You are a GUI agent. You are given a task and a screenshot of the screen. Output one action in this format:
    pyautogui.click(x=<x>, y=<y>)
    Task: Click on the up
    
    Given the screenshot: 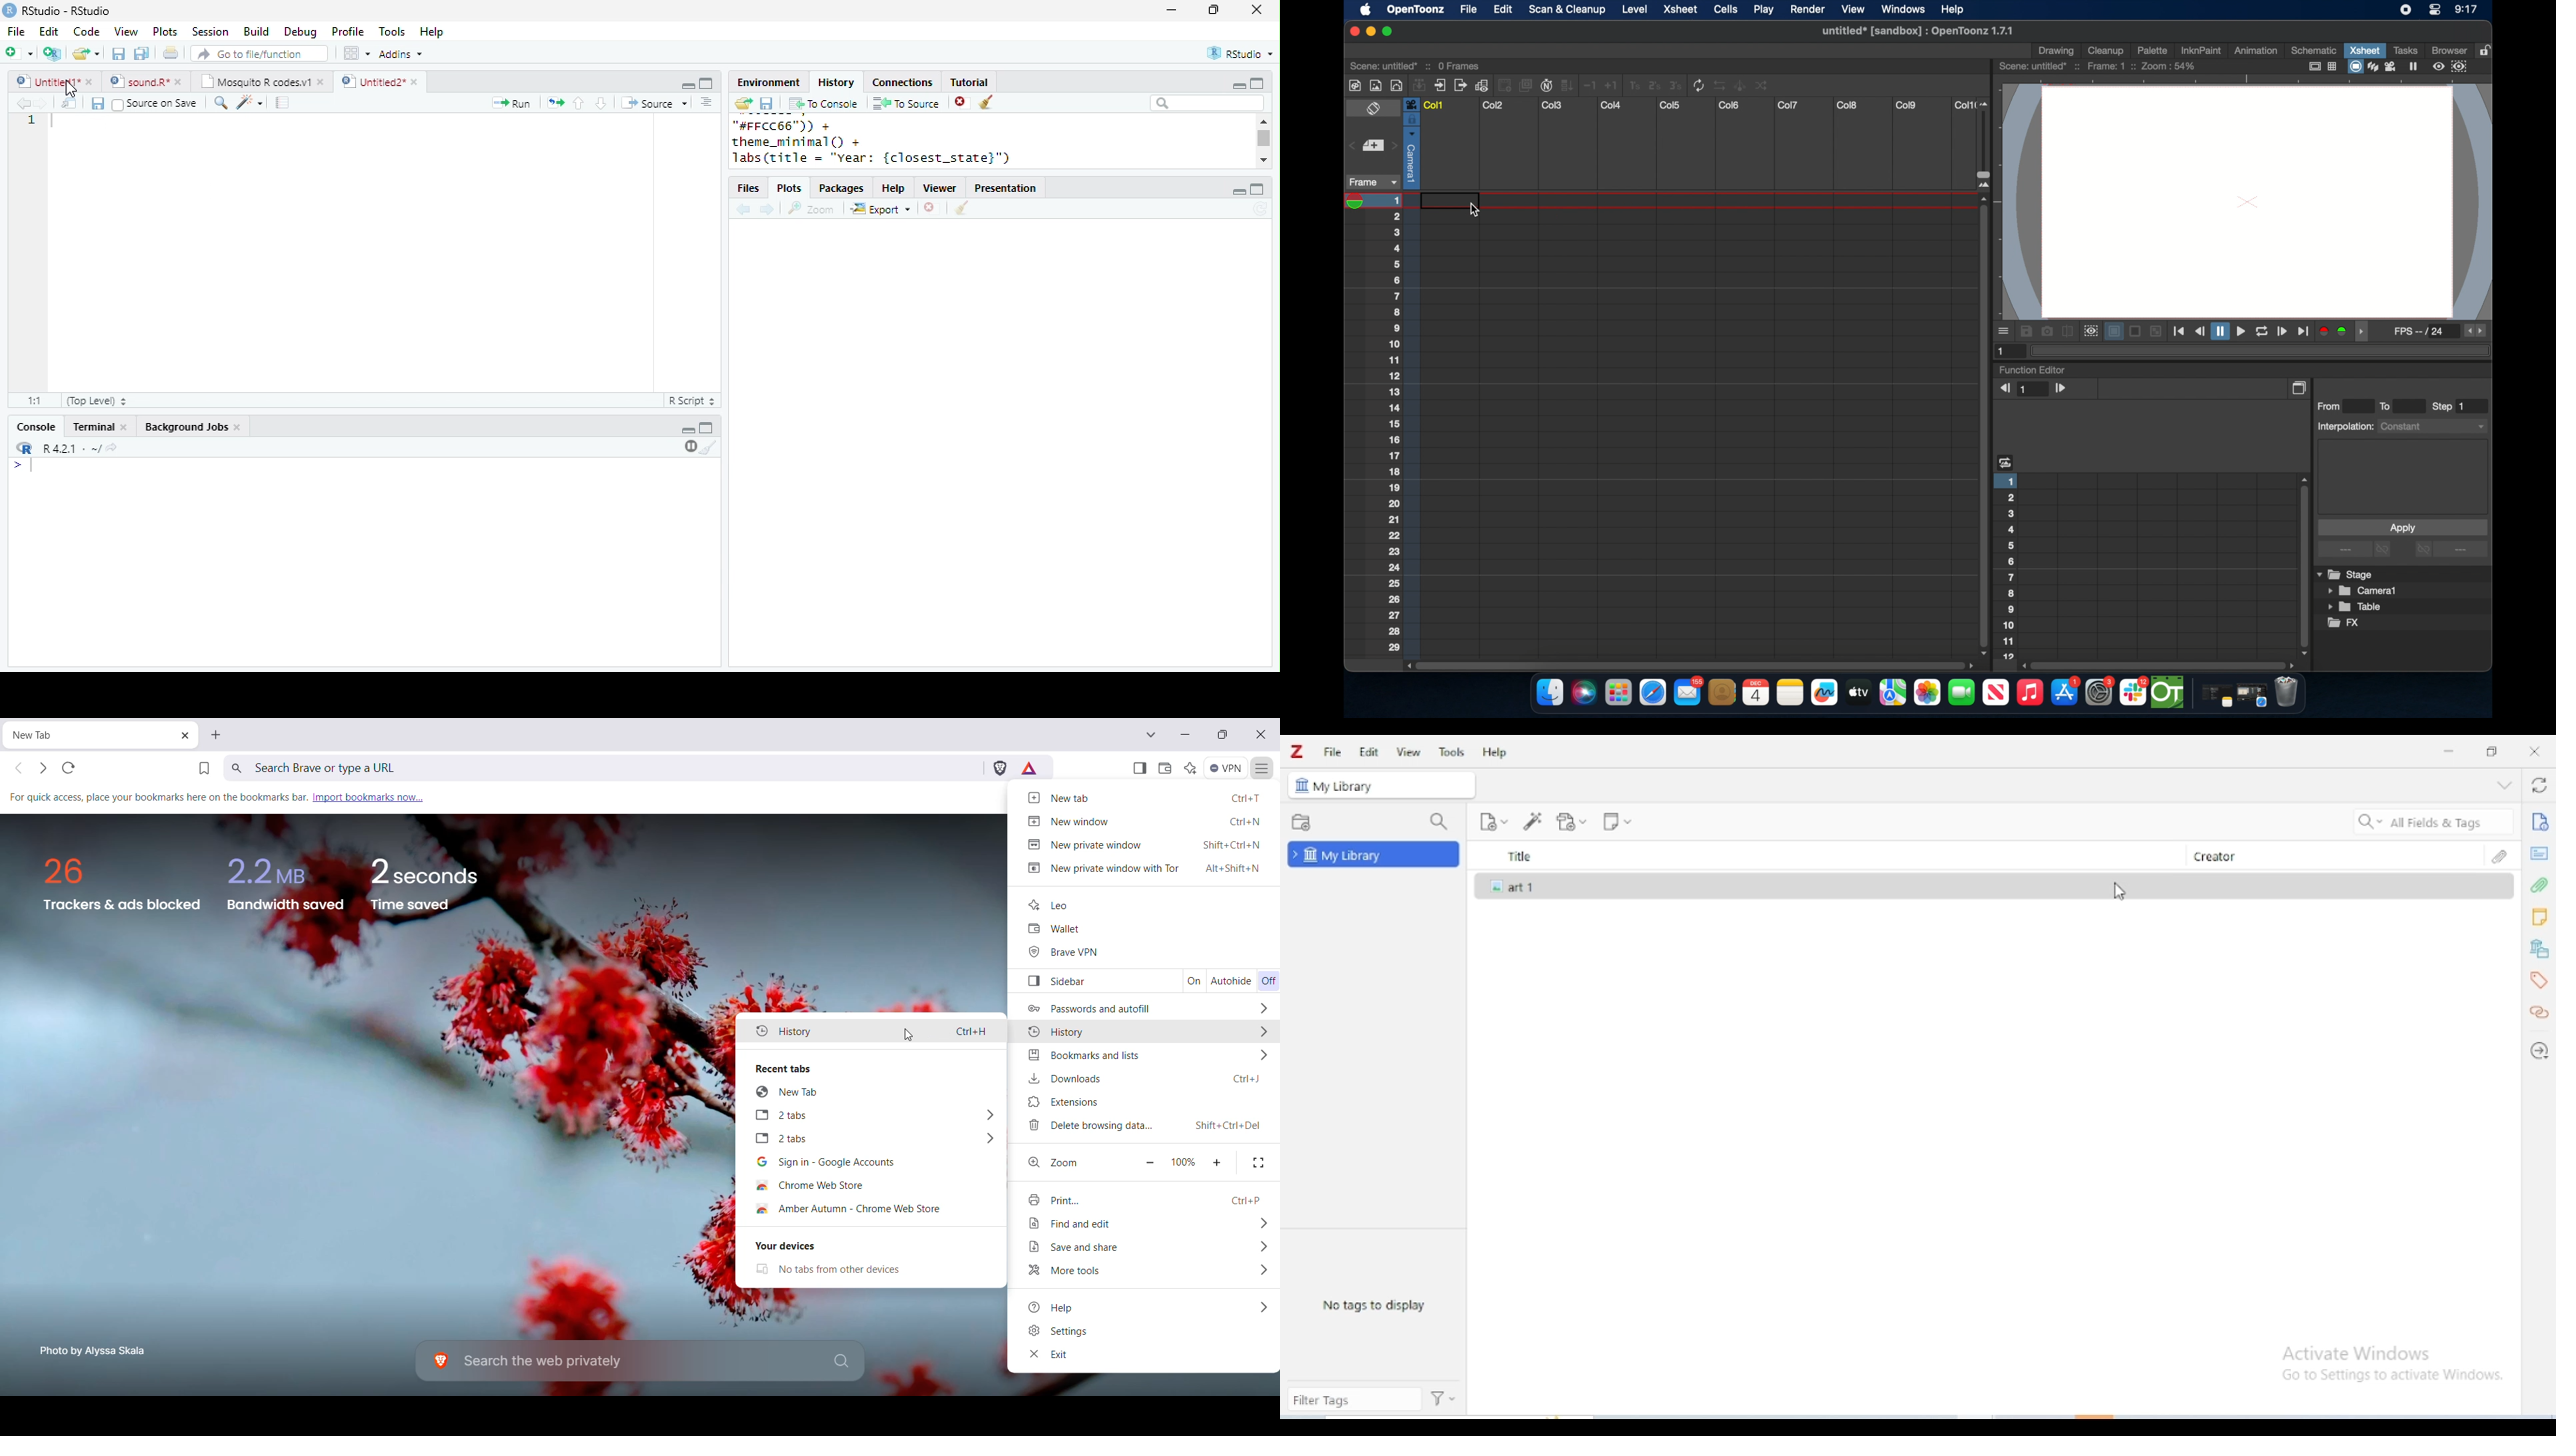 What is the action you would take?
    pyautogui.click(x=577, y=103)
    